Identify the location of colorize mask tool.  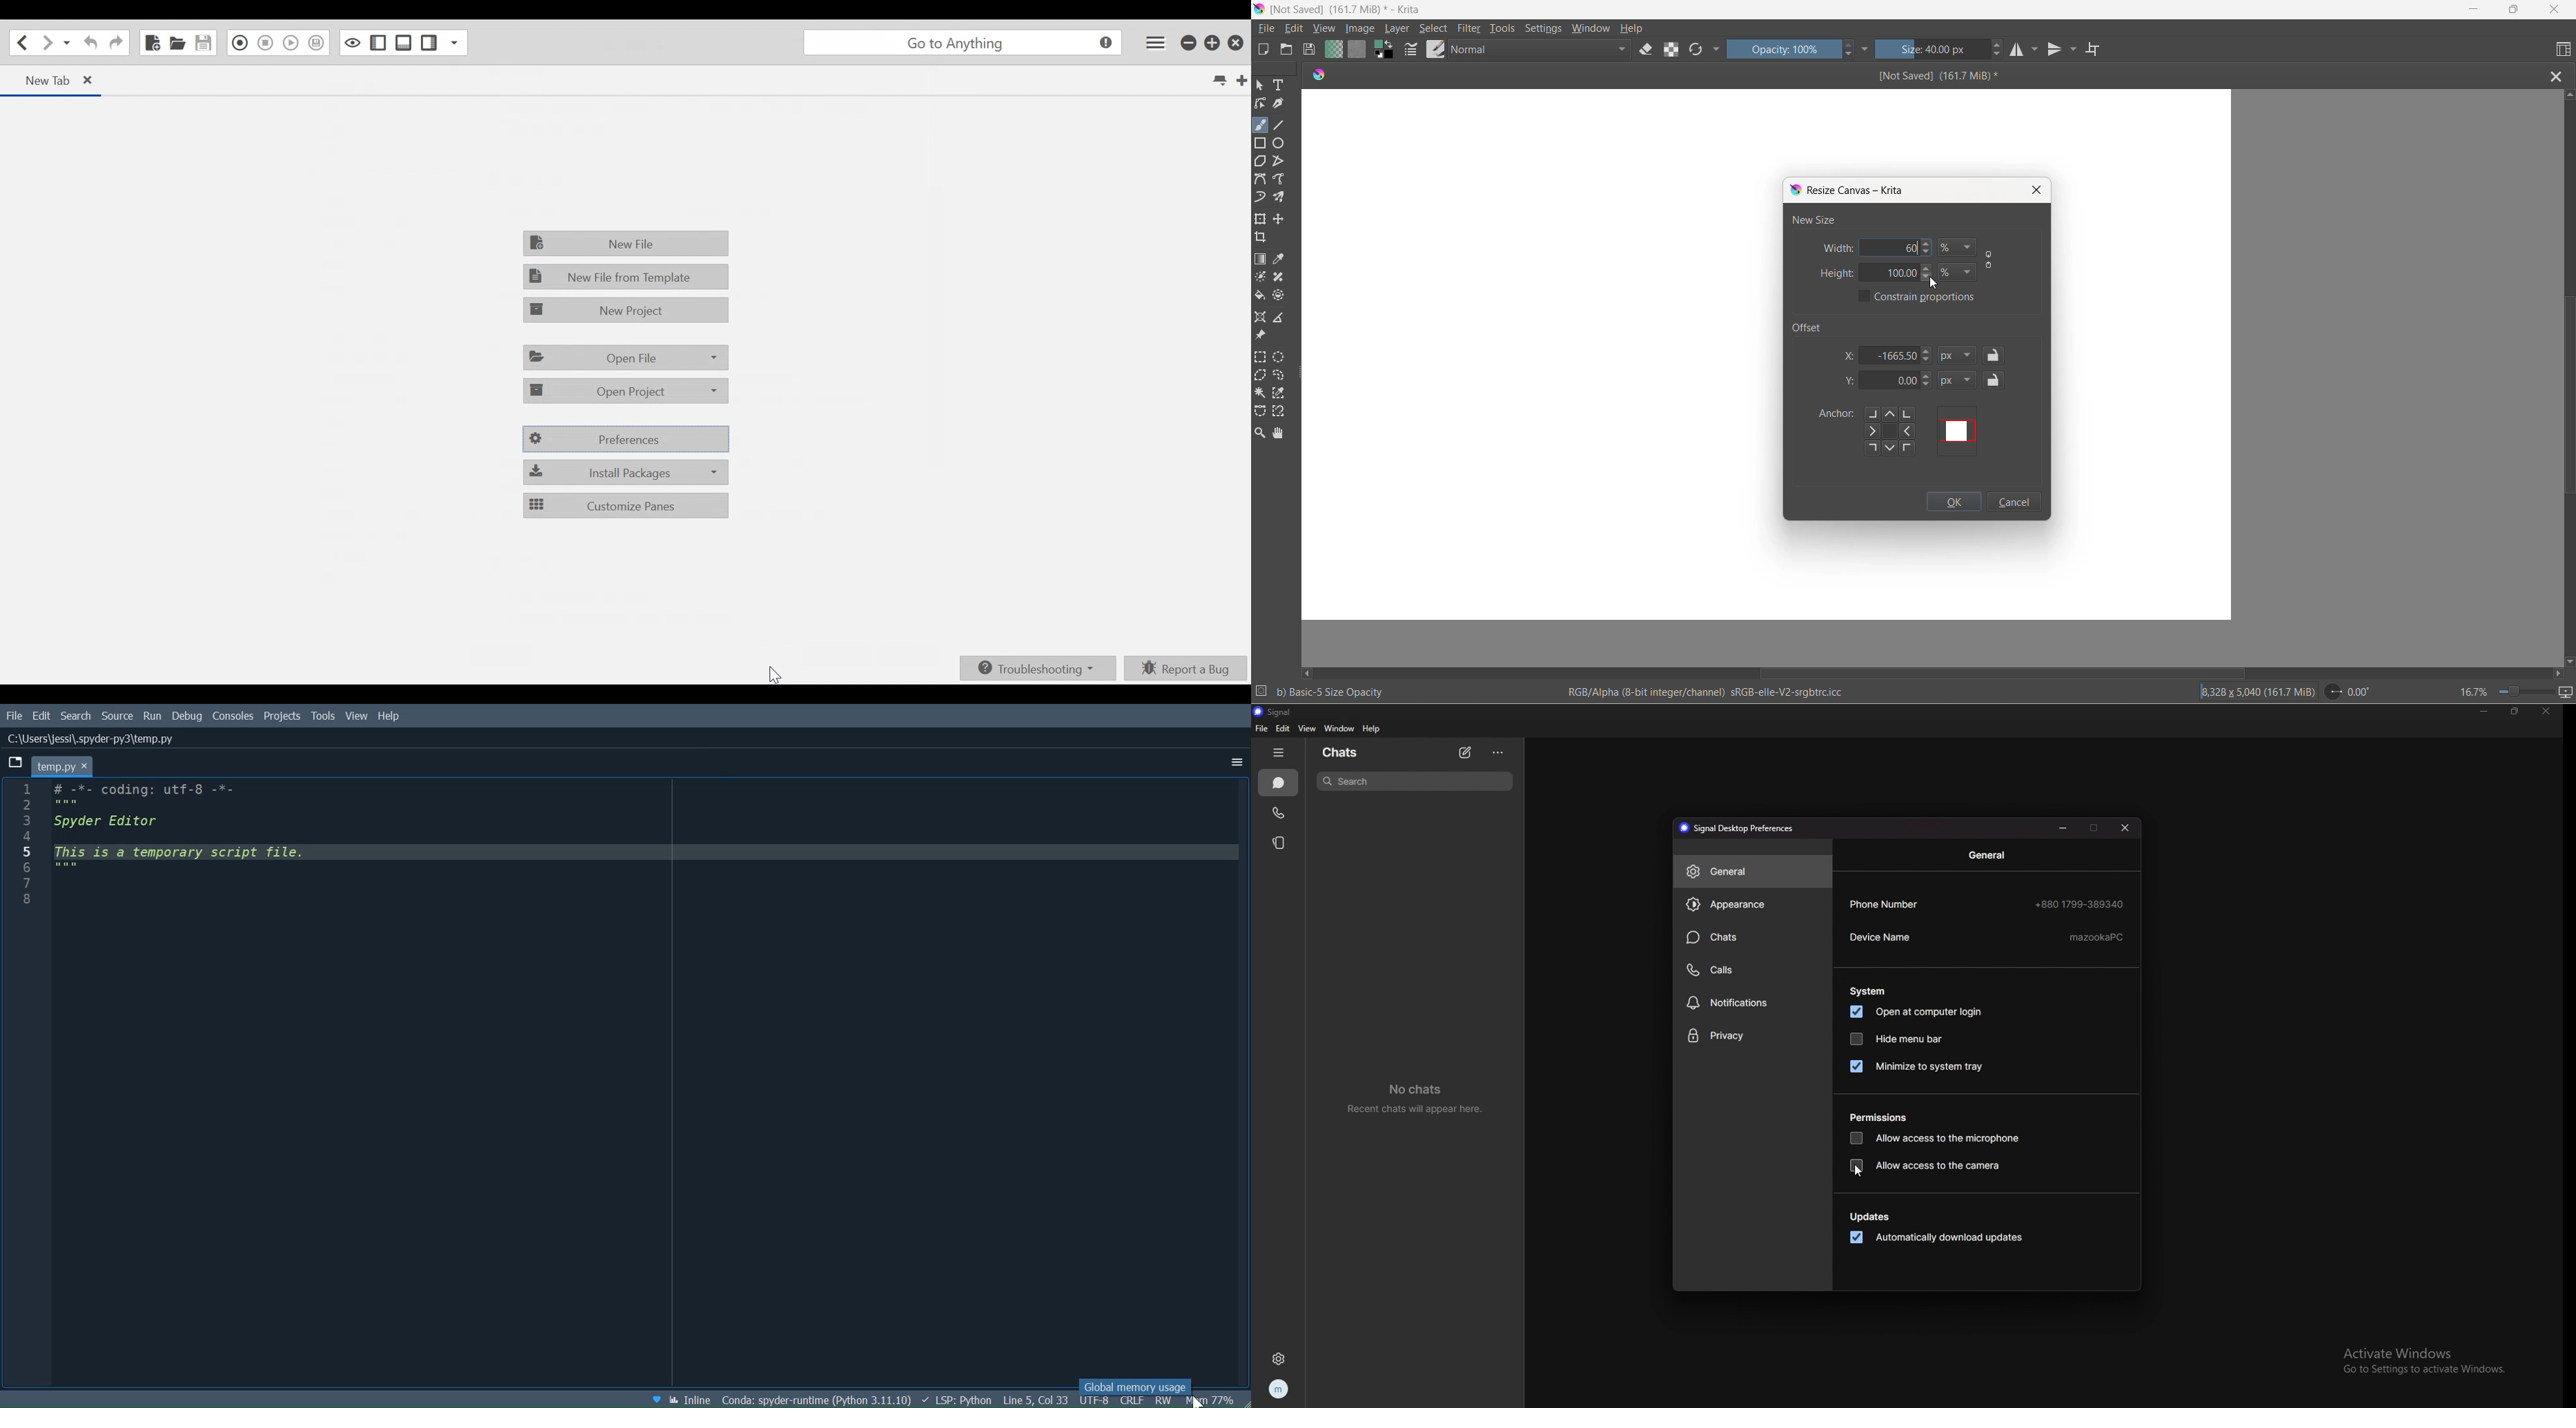
(1261, 277).